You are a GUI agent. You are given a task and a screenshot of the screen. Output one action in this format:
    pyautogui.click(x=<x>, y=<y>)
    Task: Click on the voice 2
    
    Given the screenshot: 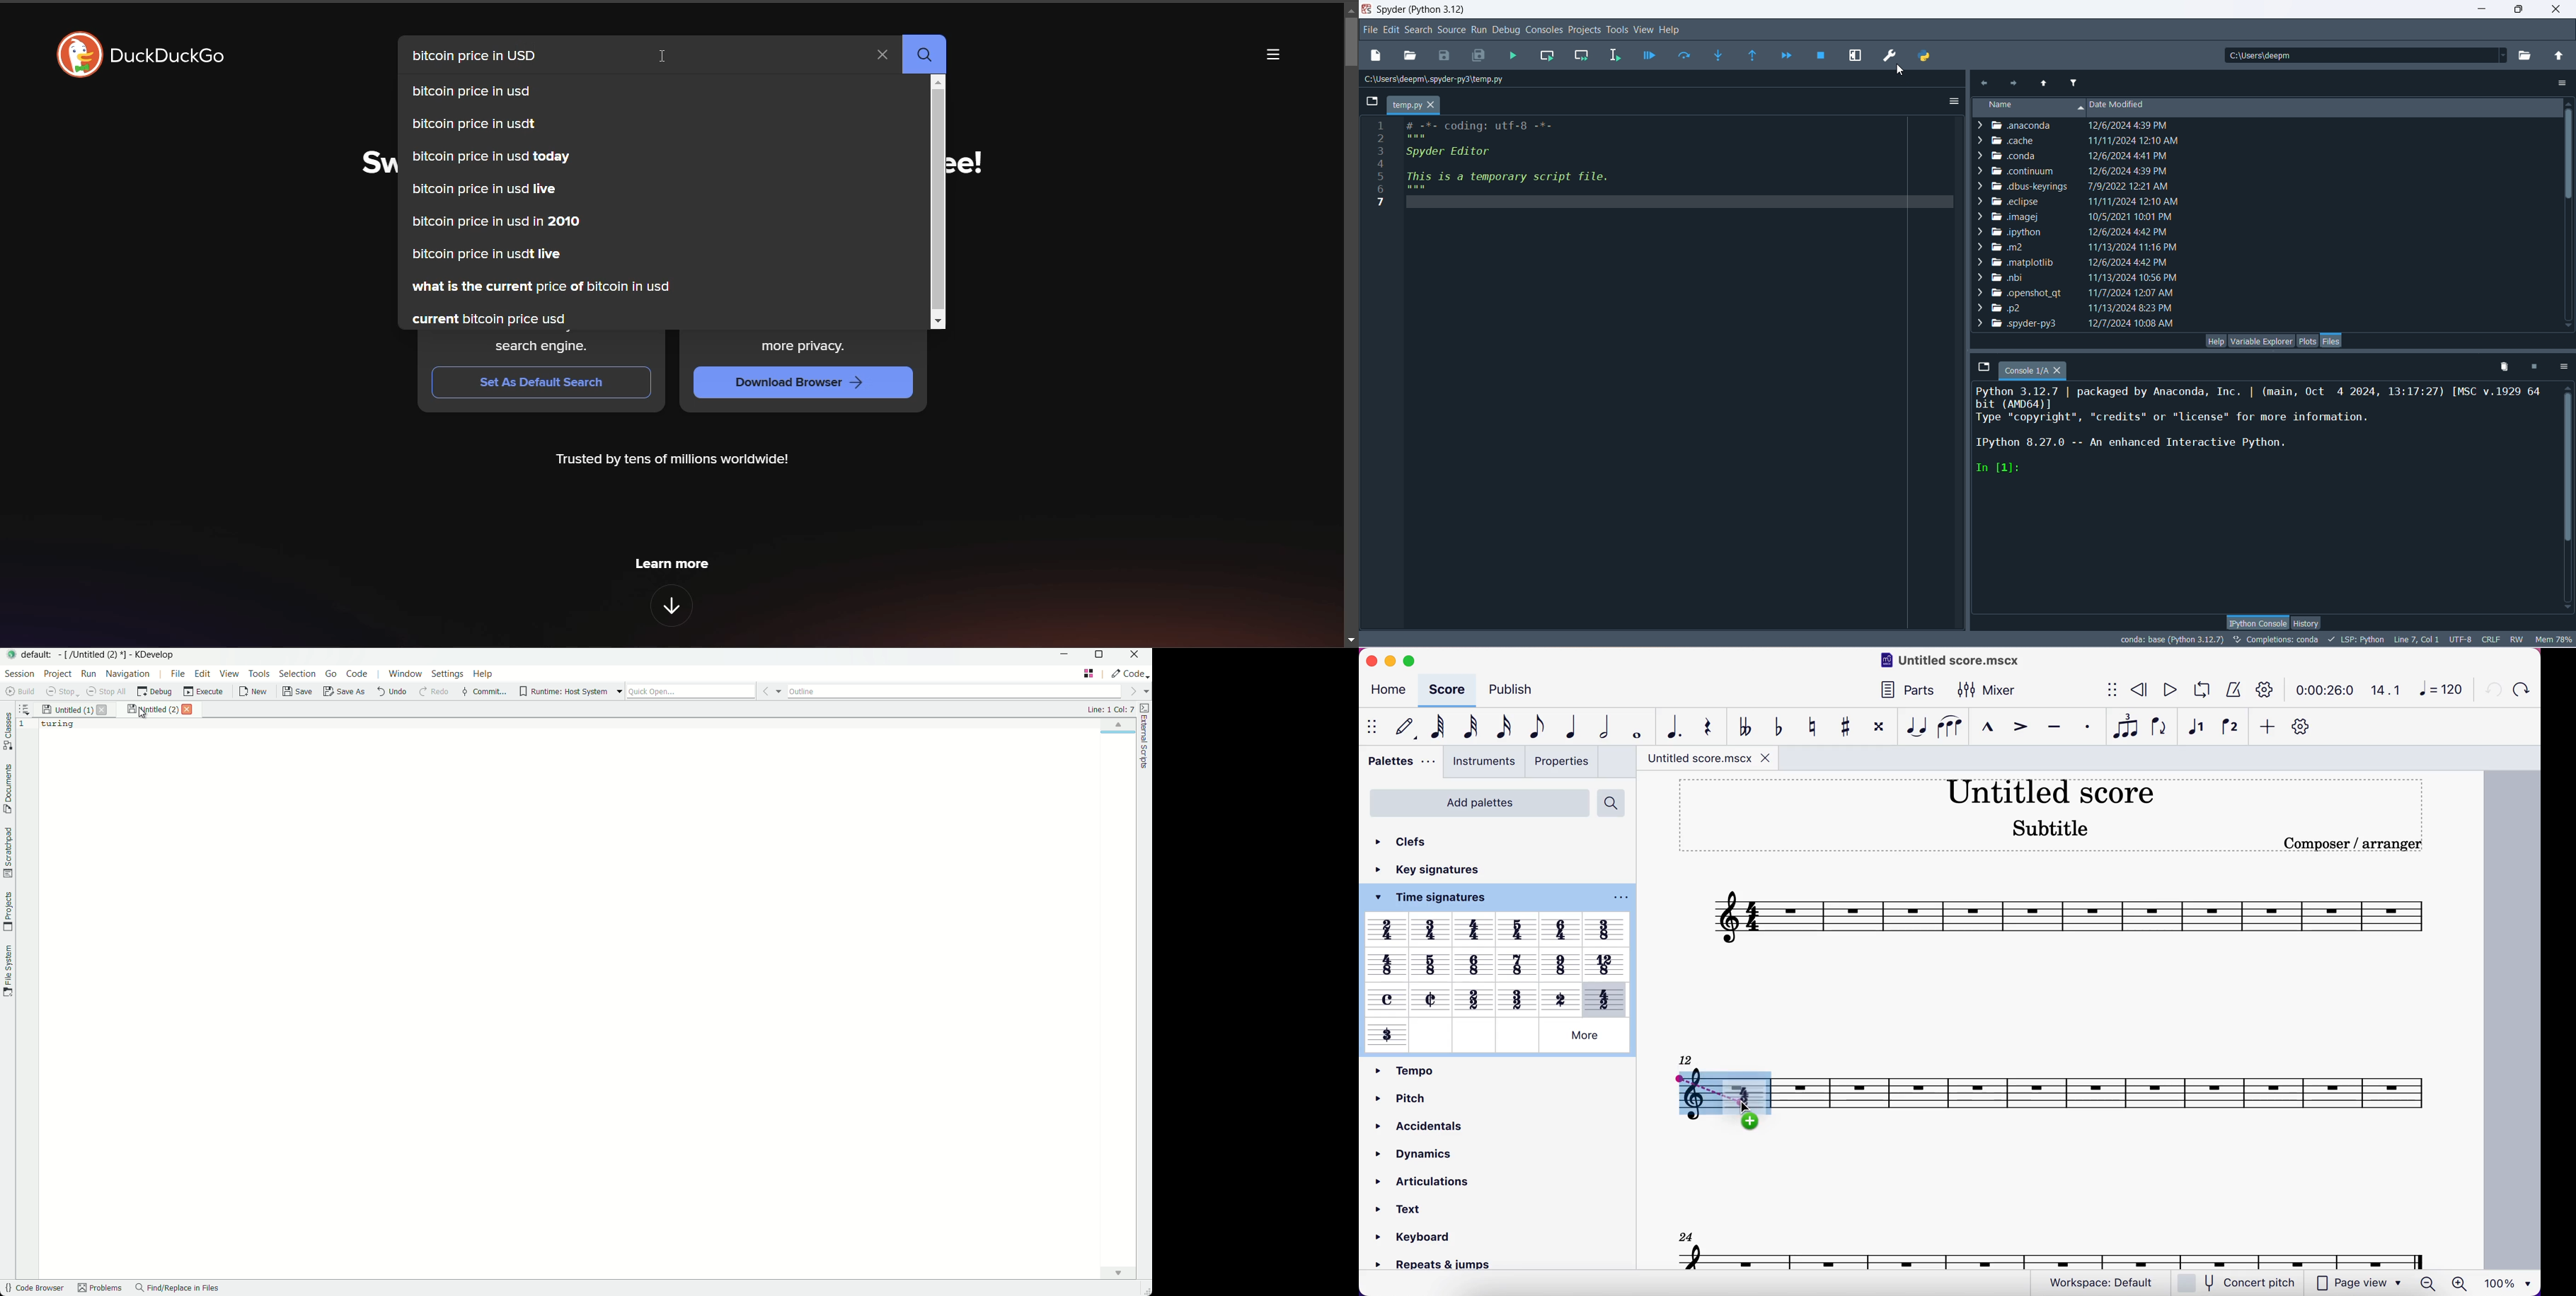 What is the action you would take?
    pyautogui.click(x=2228, y=726)
    